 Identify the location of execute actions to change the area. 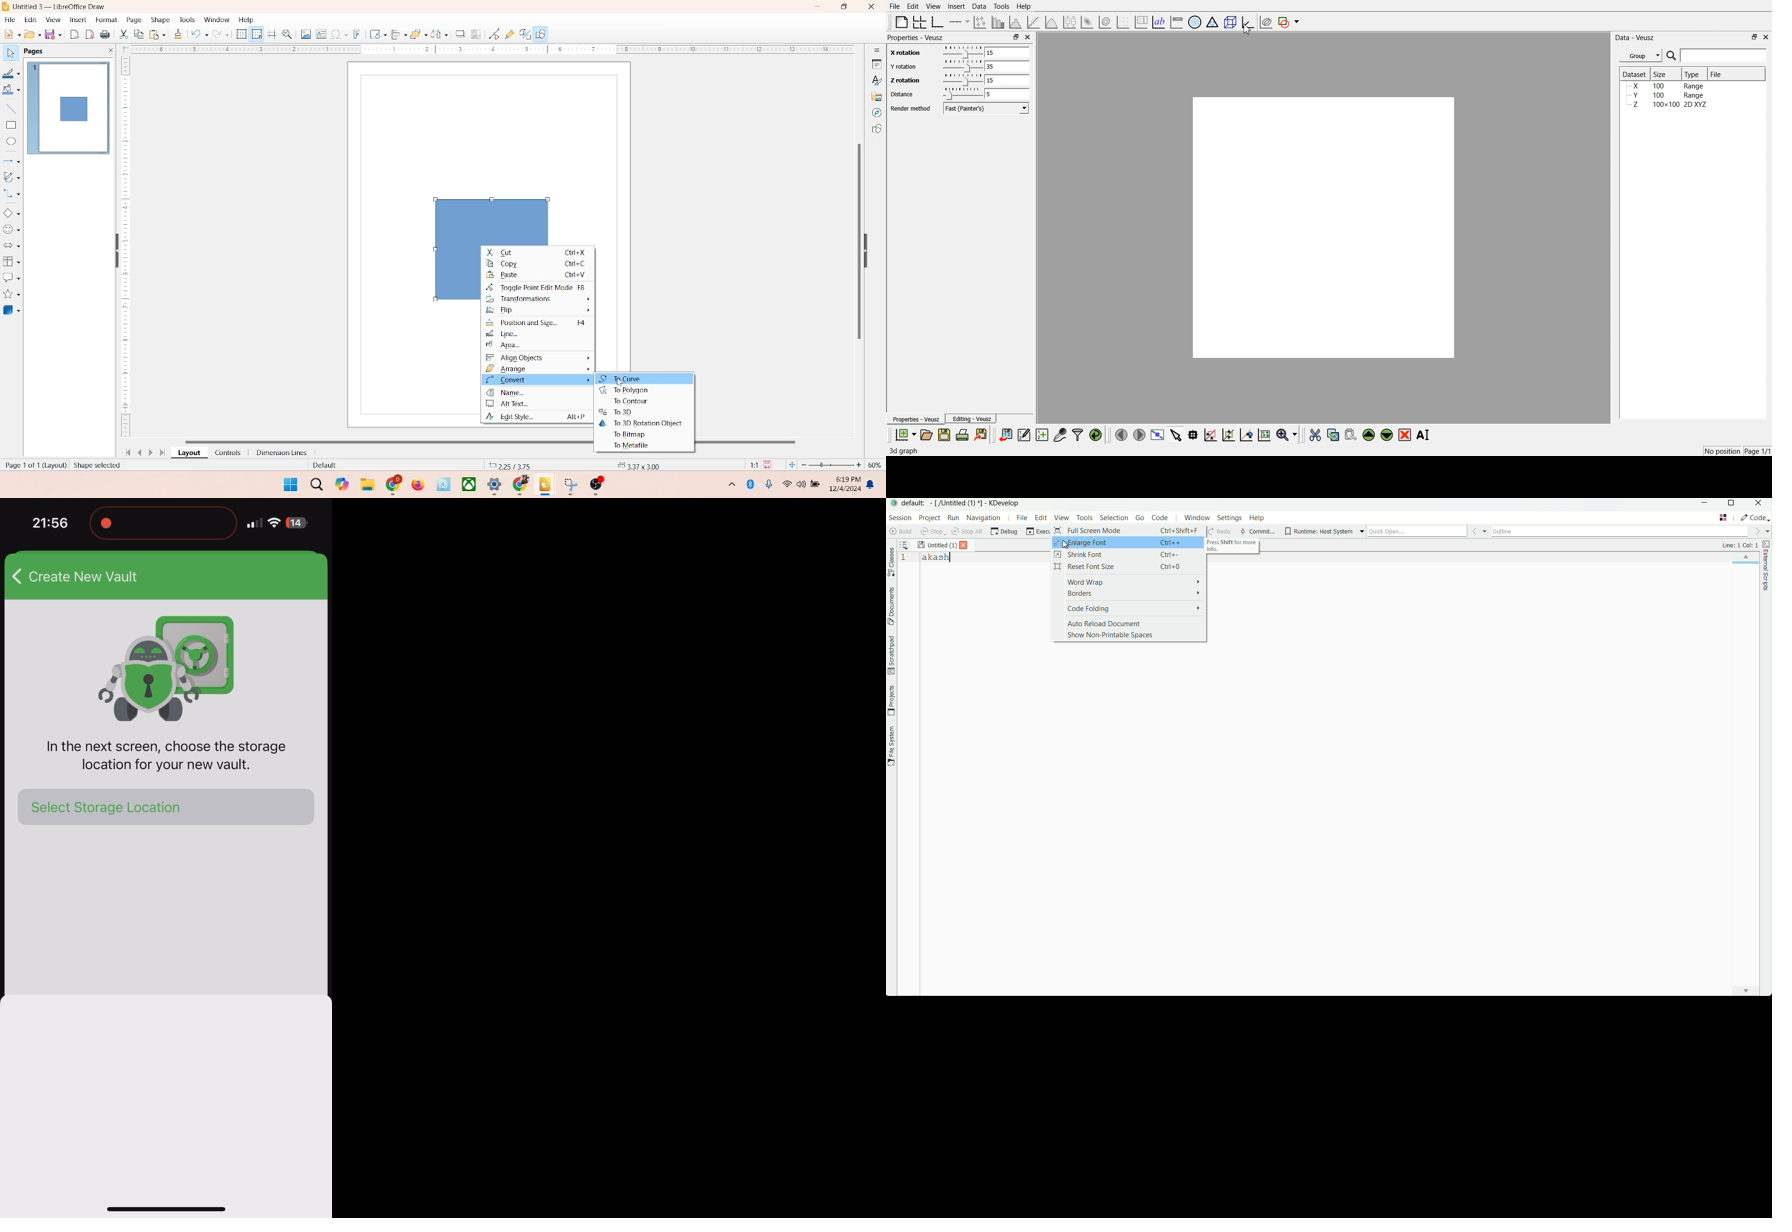
(1754, 518).